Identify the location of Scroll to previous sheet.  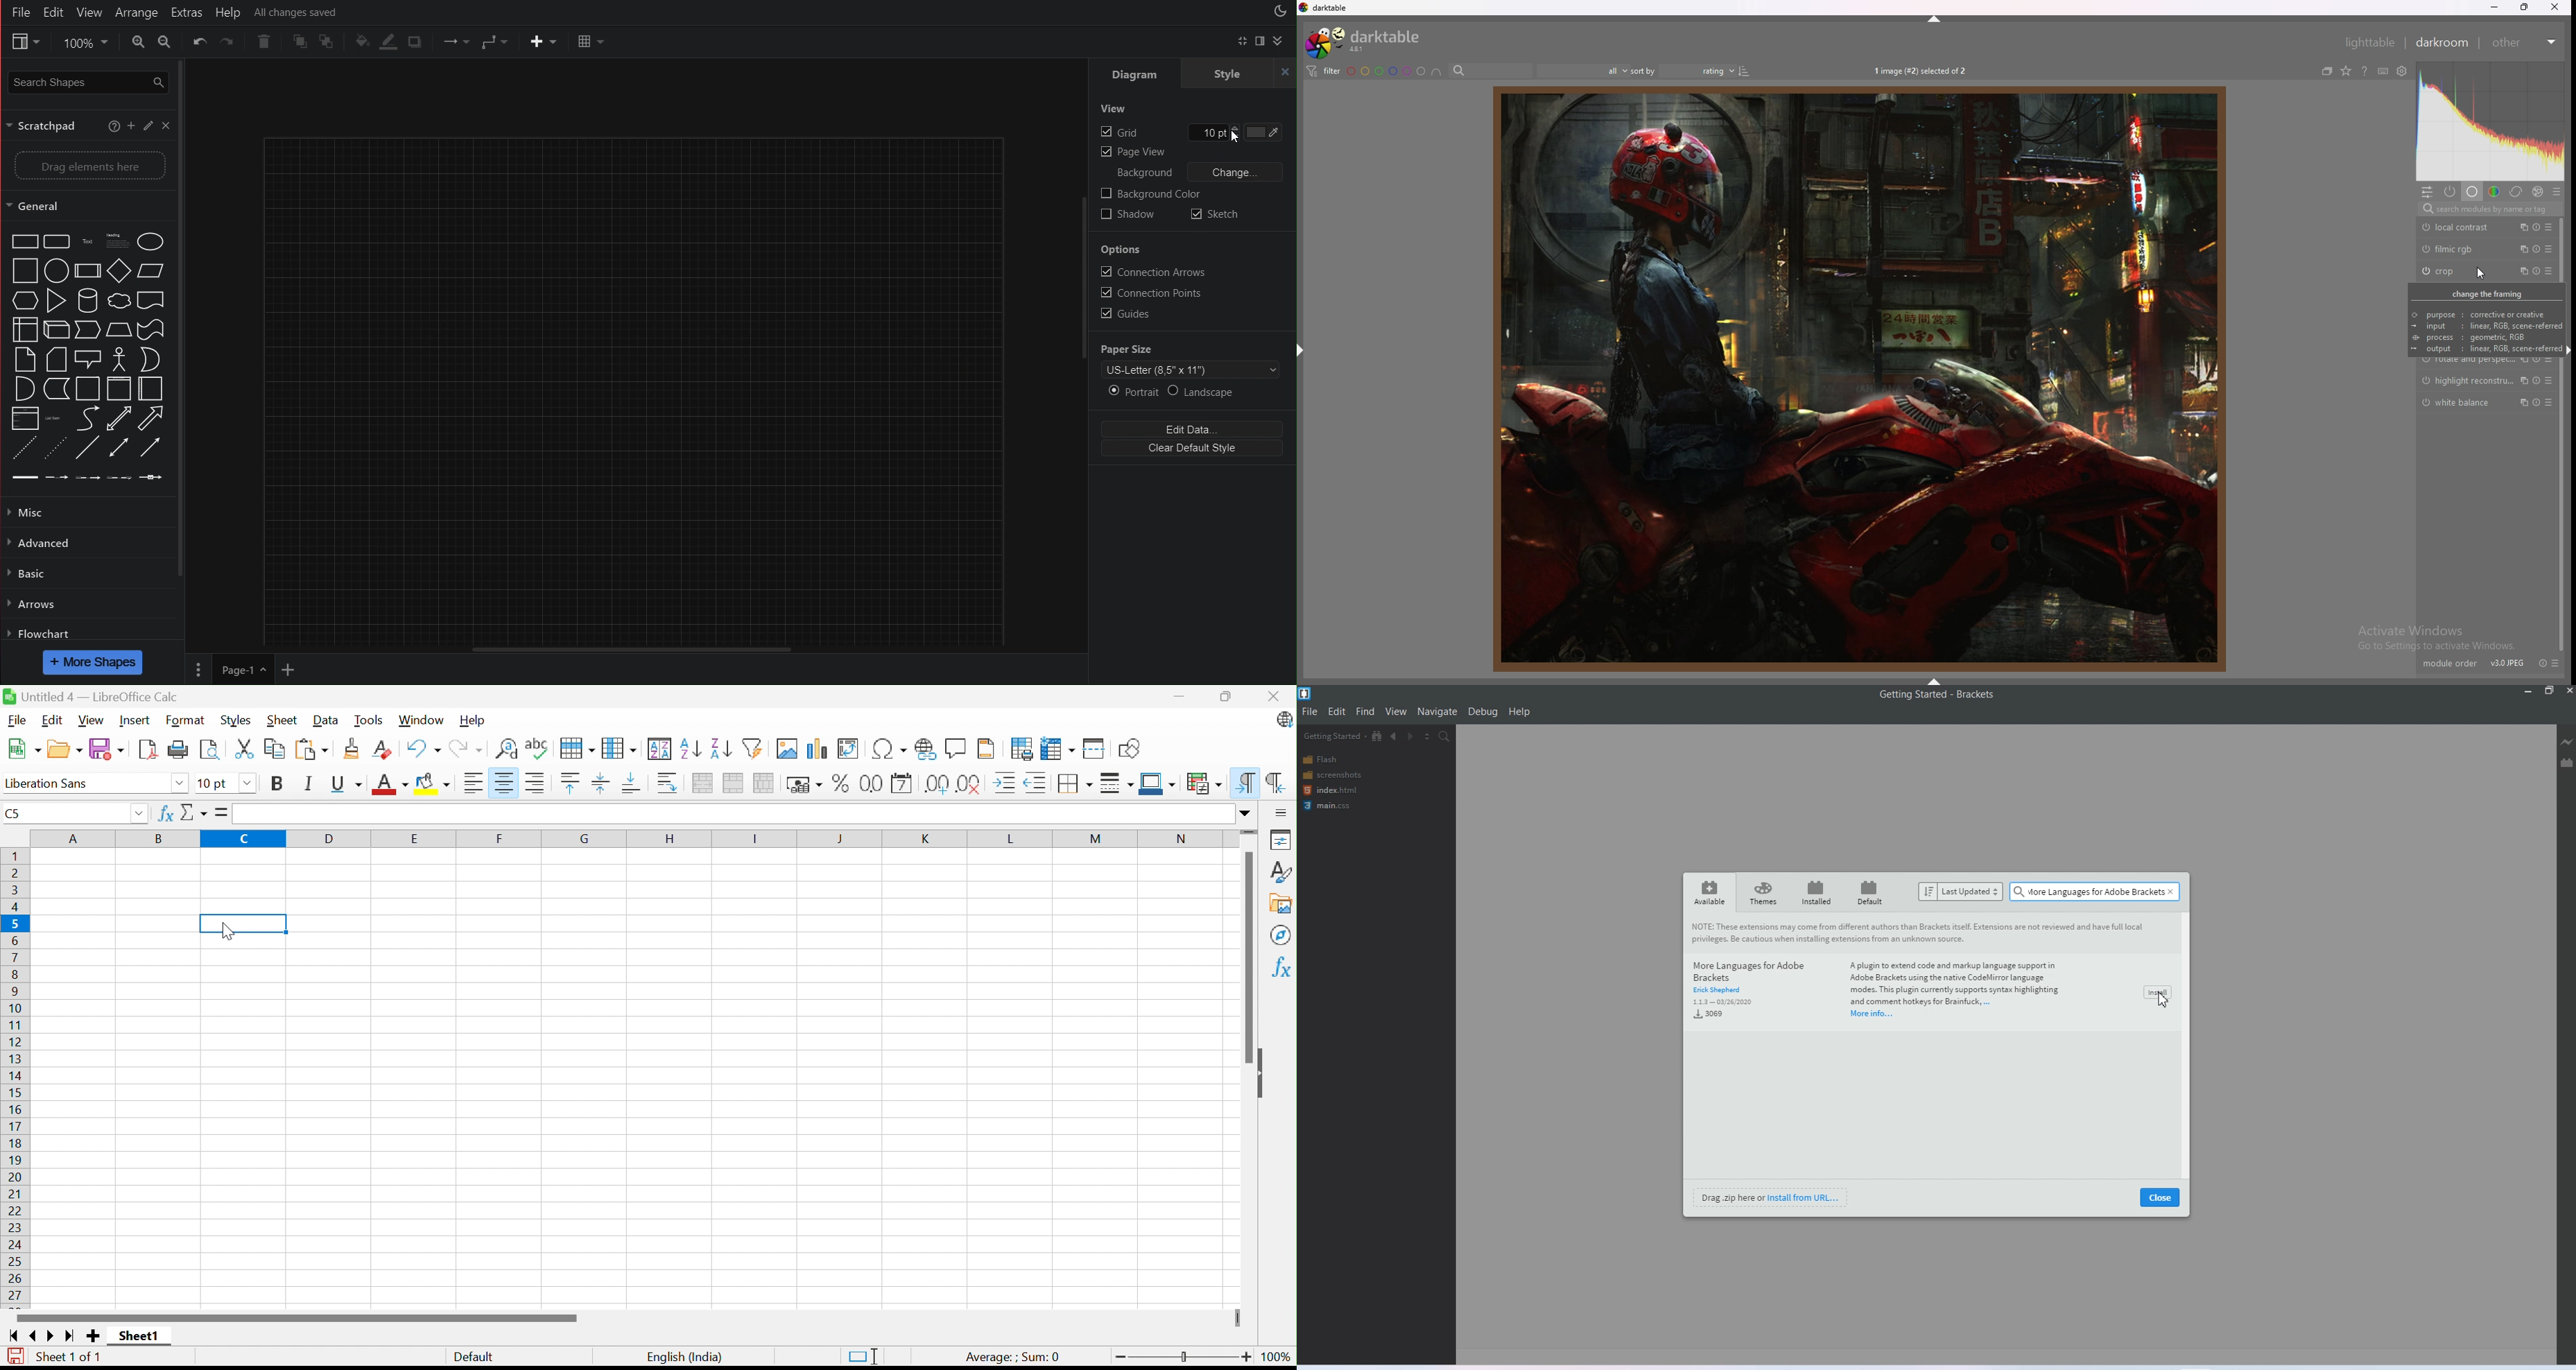
(34, 1338).